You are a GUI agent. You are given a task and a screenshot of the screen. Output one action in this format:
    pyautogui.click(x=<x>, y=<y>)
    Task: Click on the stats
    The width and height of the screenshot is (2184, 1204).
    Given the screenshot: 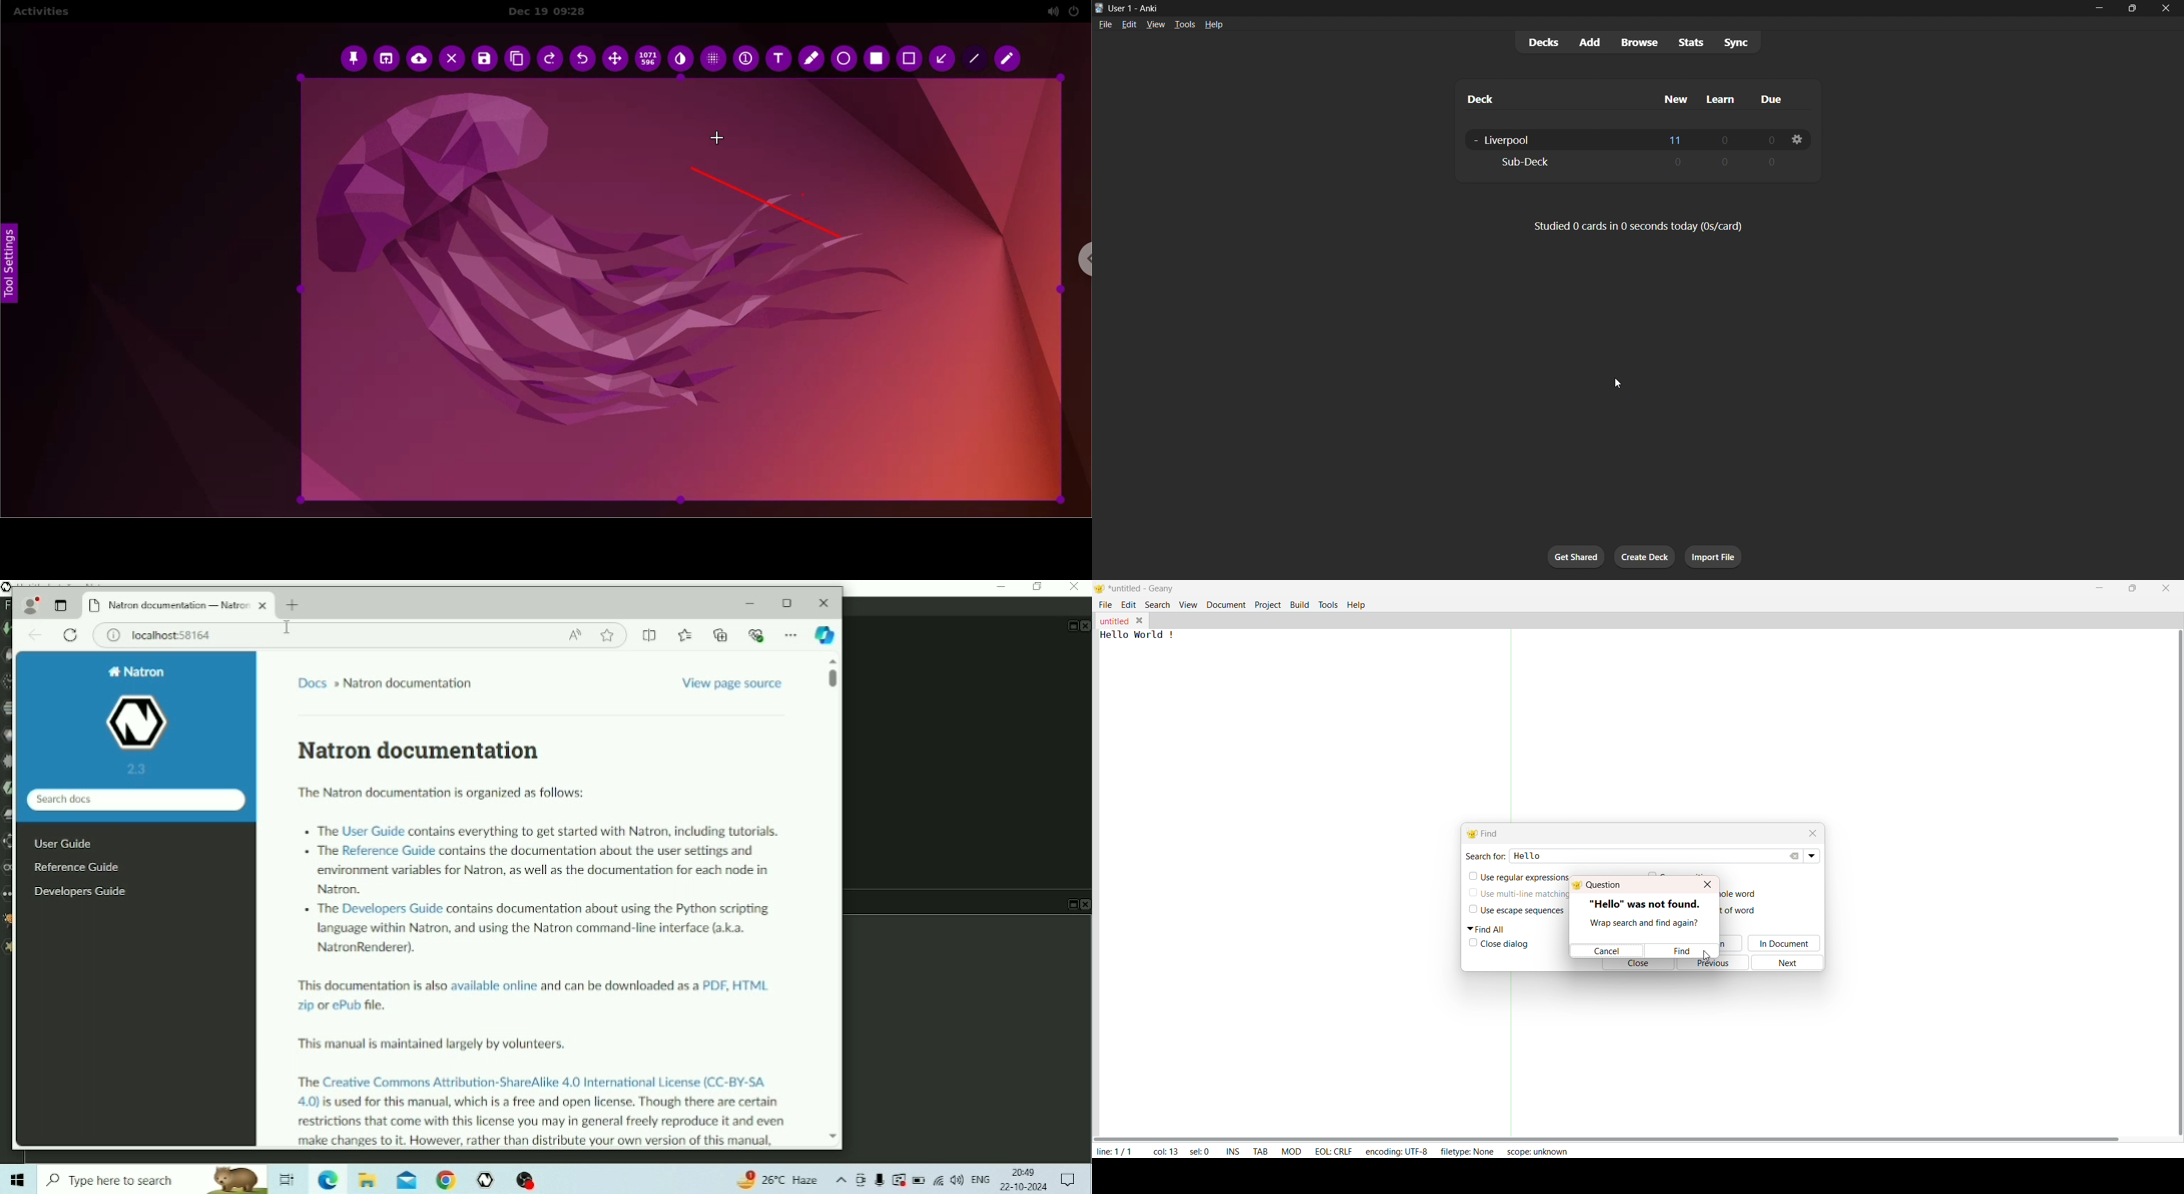 What is the action you would take?
    pyautogui.click(x=1687, y=42)
    